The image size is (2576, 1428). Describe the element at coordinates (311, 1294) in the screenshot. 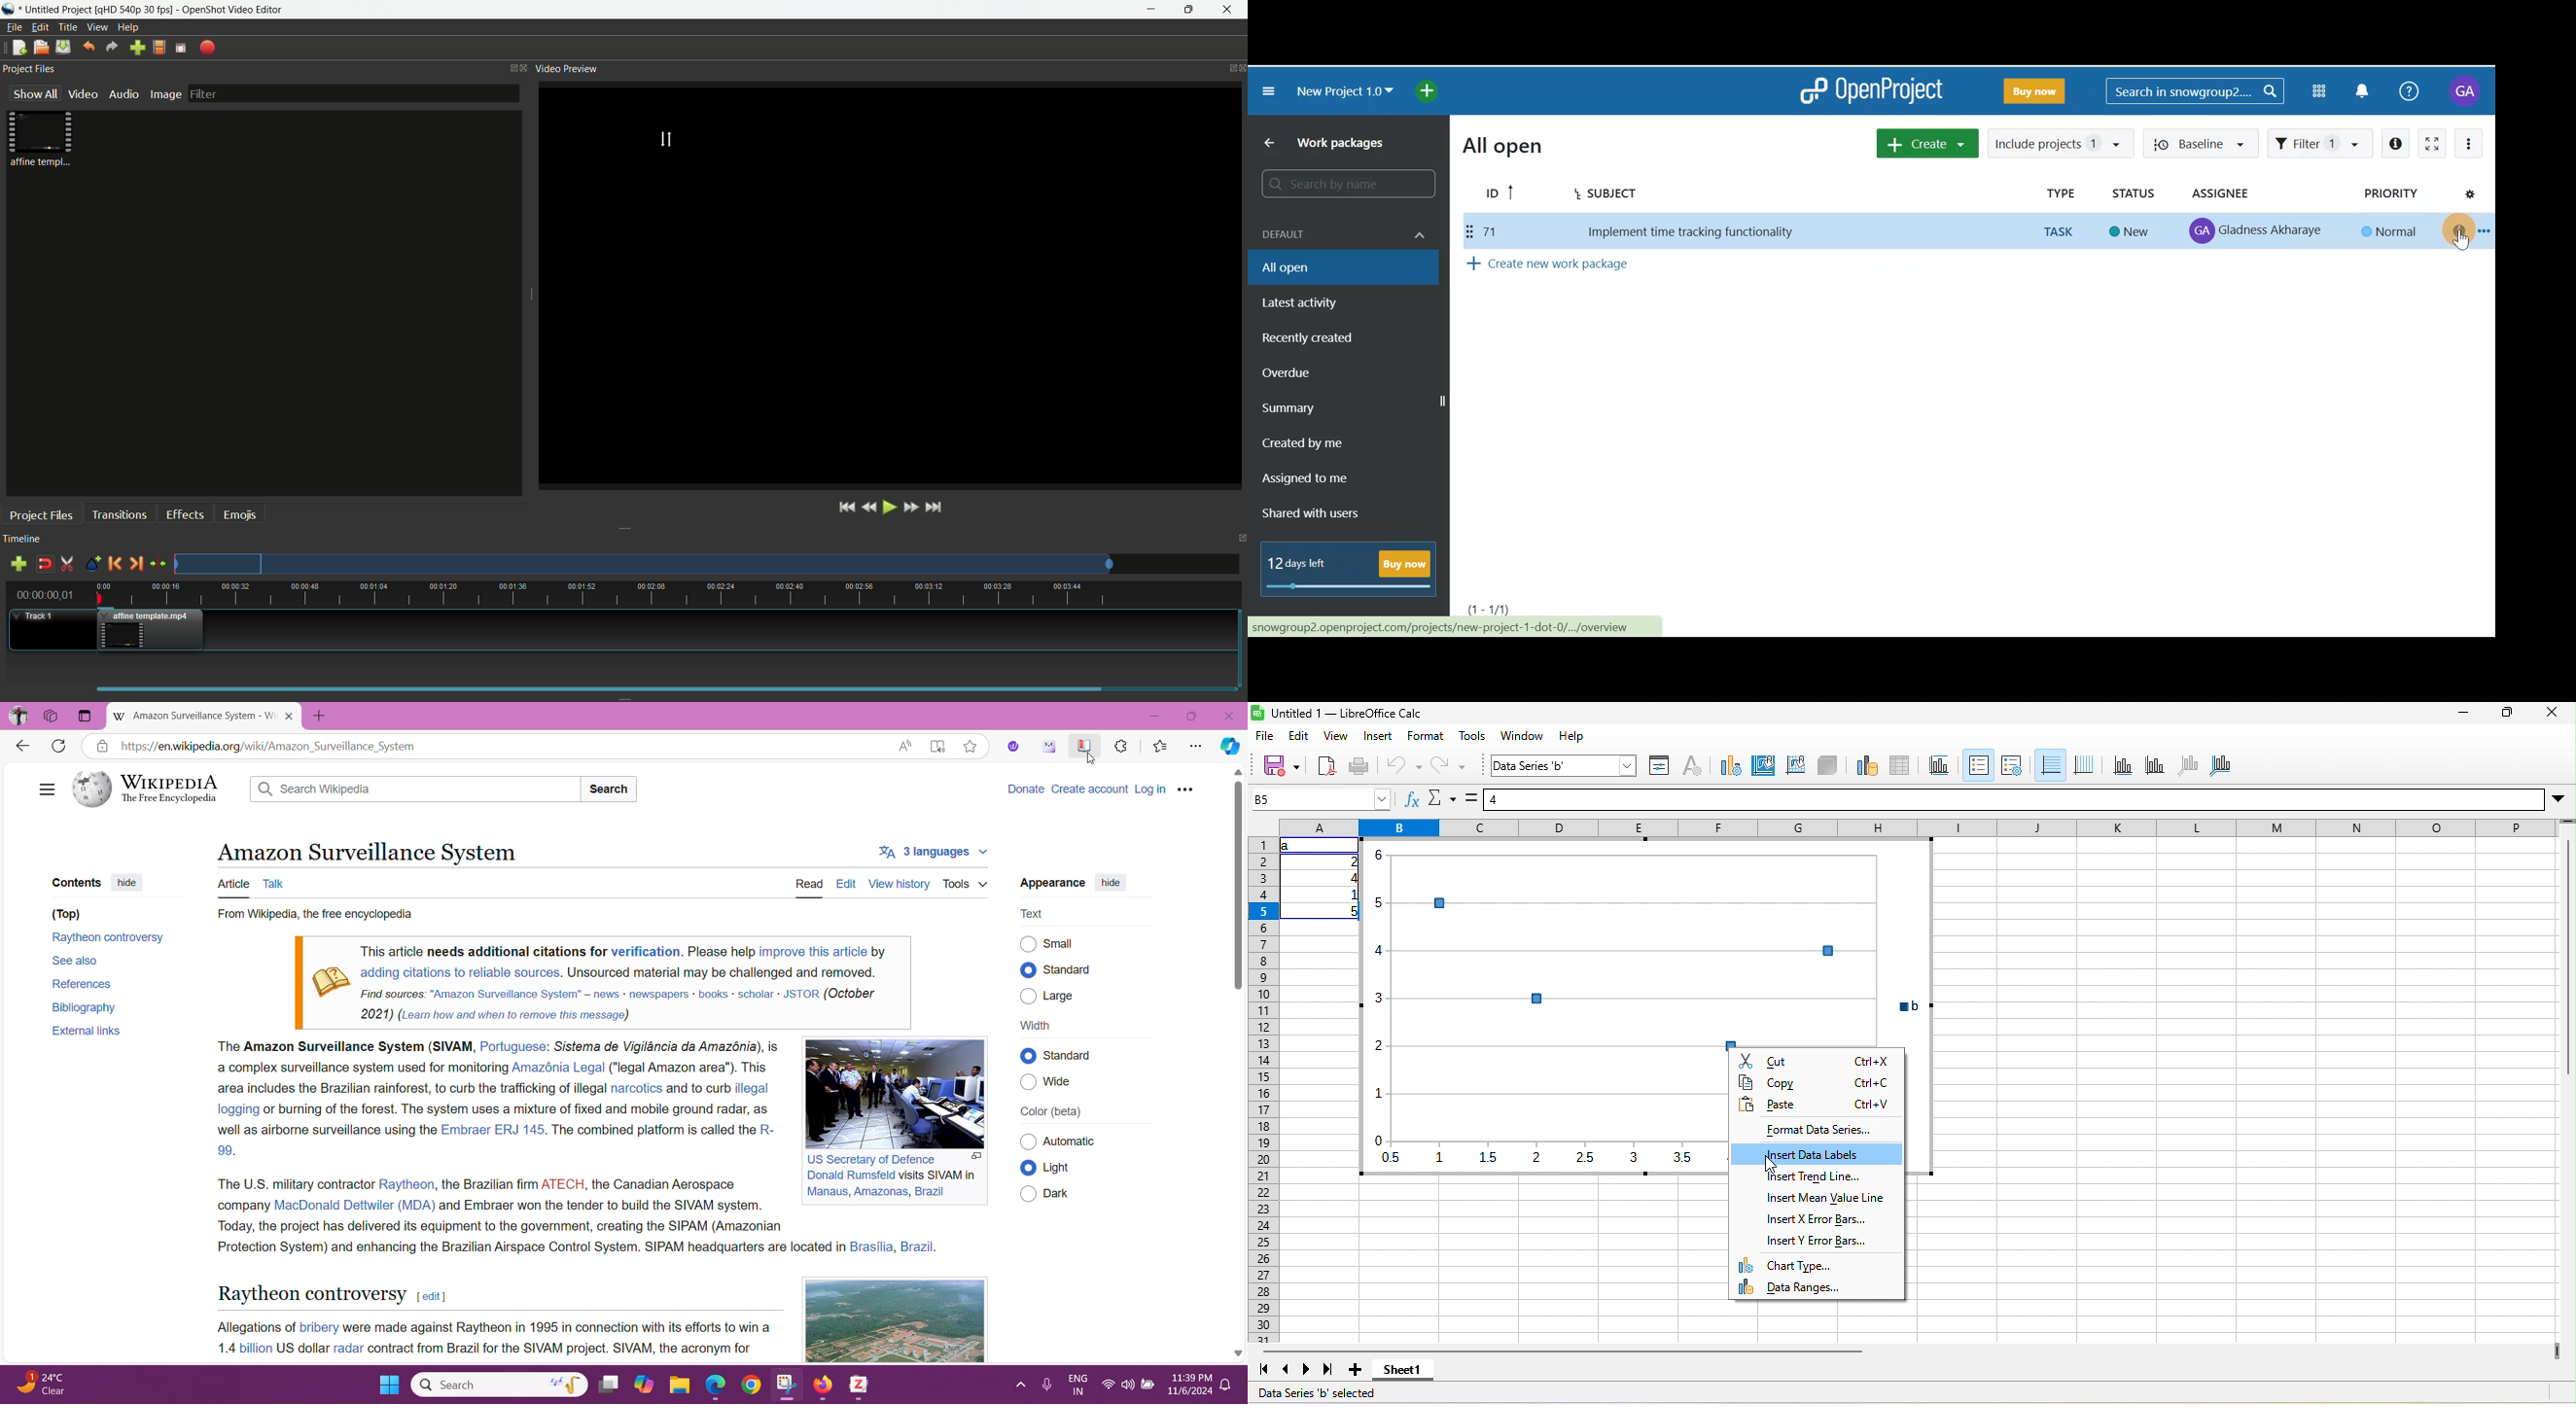

I see `Raytheon controversy` at that location.